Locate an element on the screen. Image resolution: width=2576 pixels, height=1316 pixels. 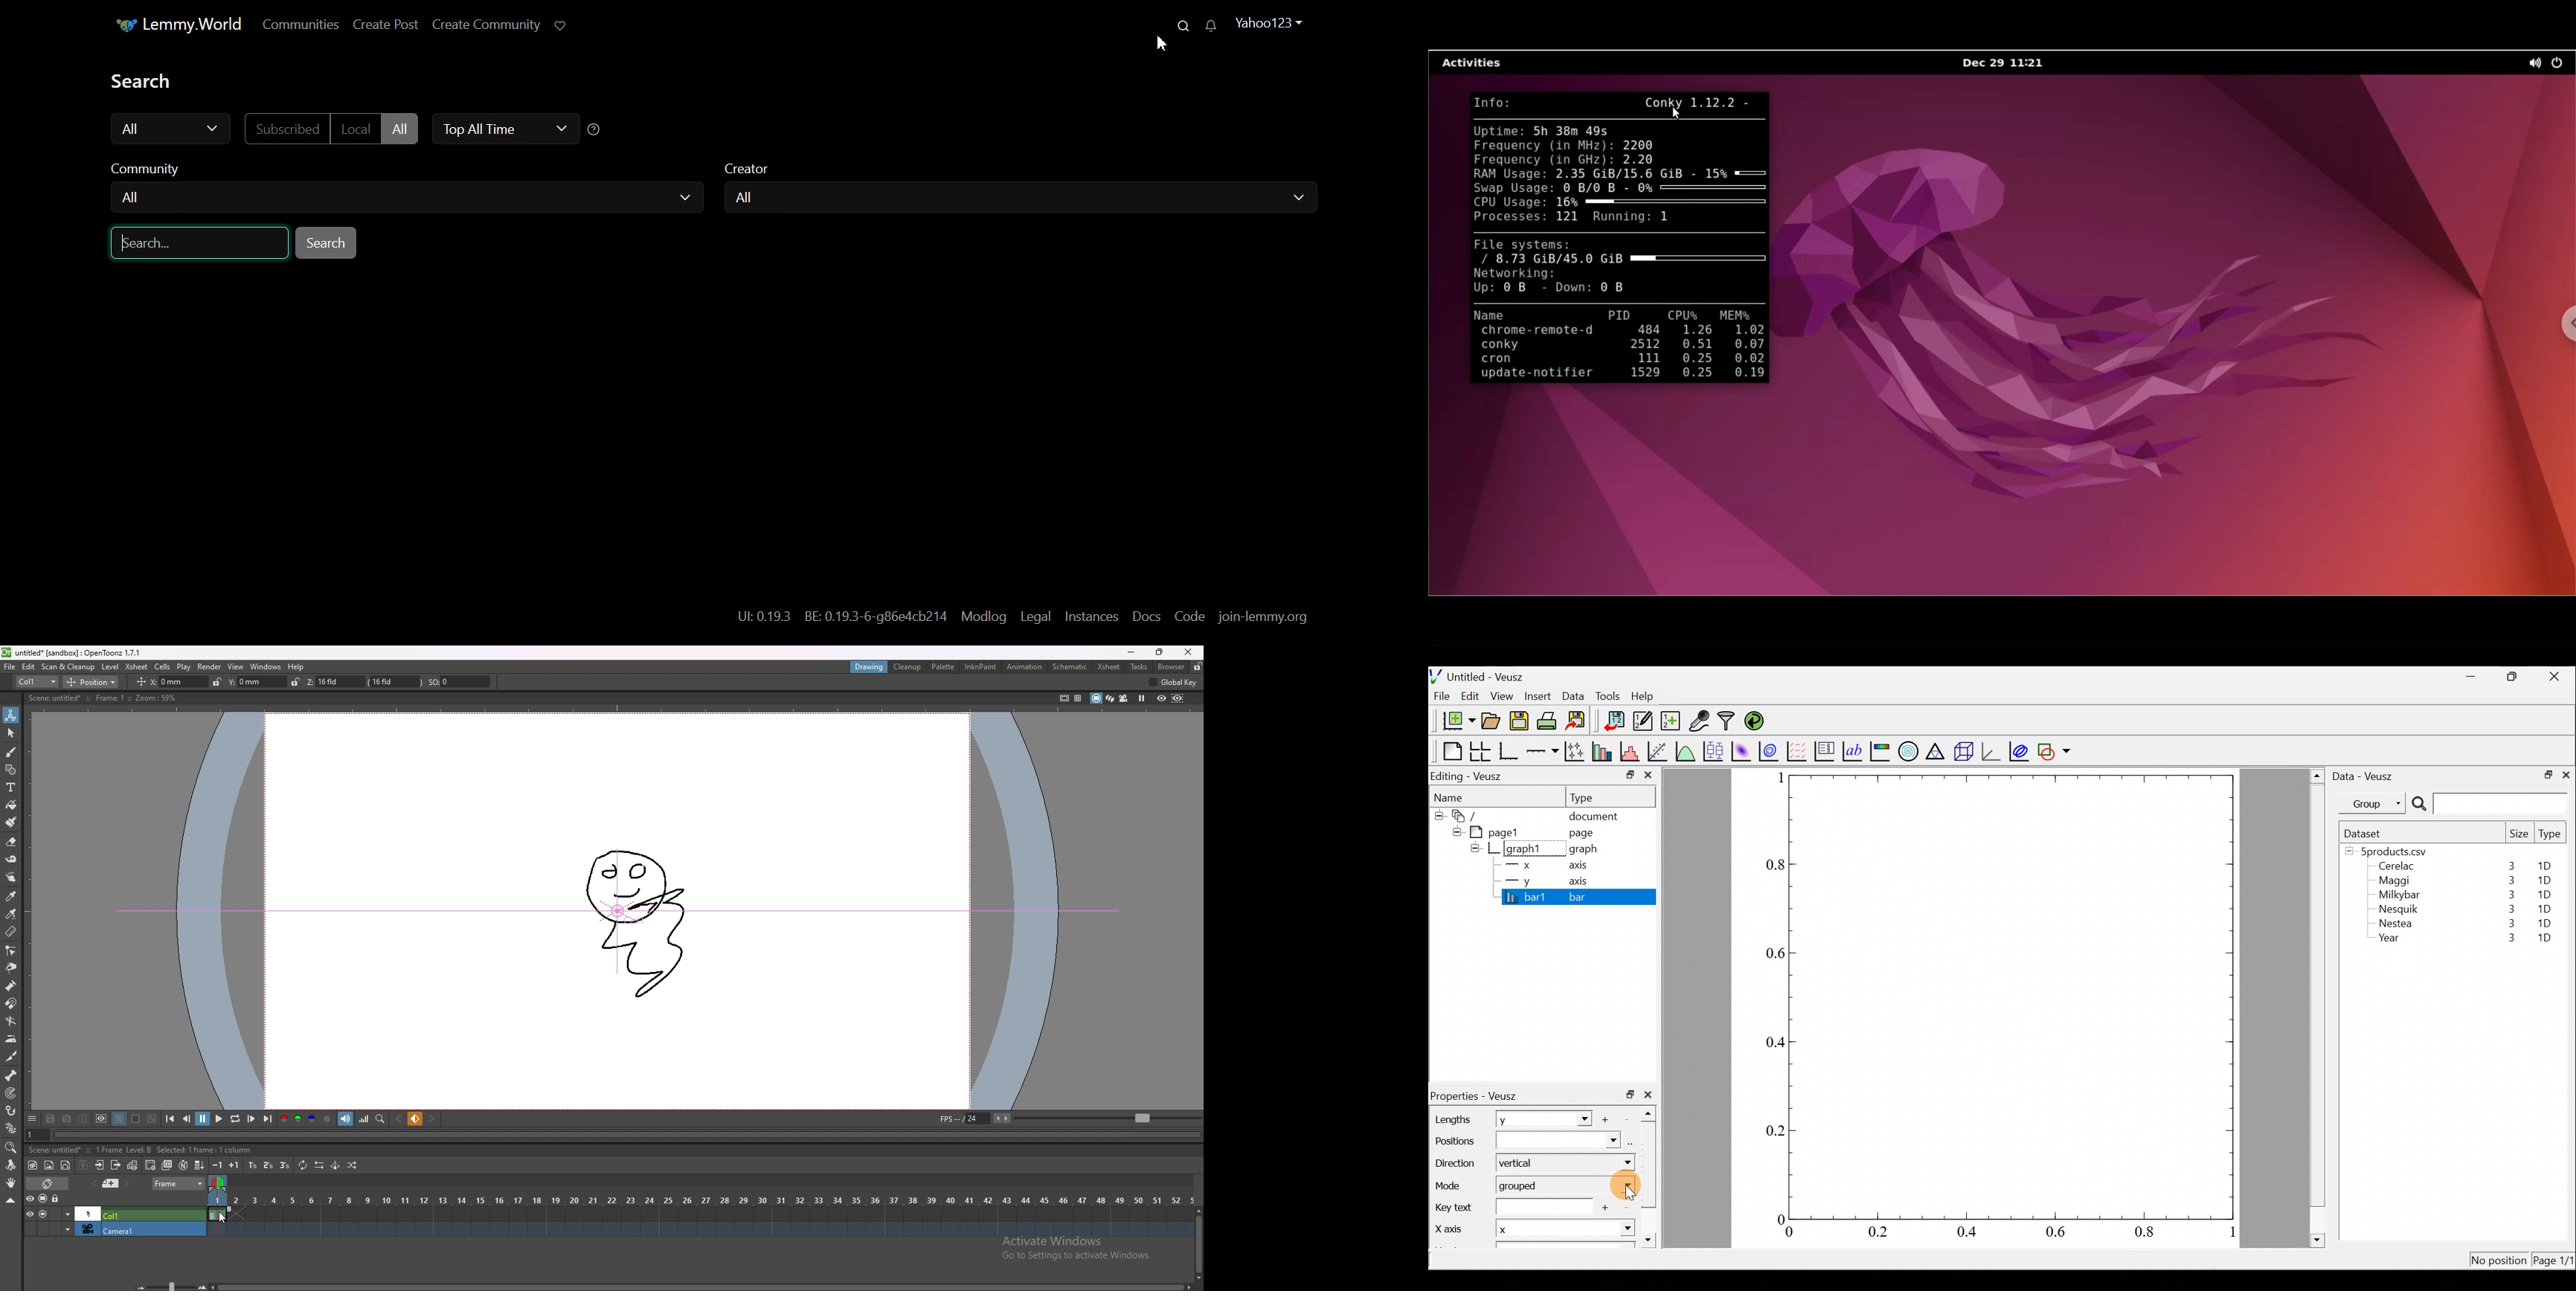
Creator is located at coordinates (751, 166).